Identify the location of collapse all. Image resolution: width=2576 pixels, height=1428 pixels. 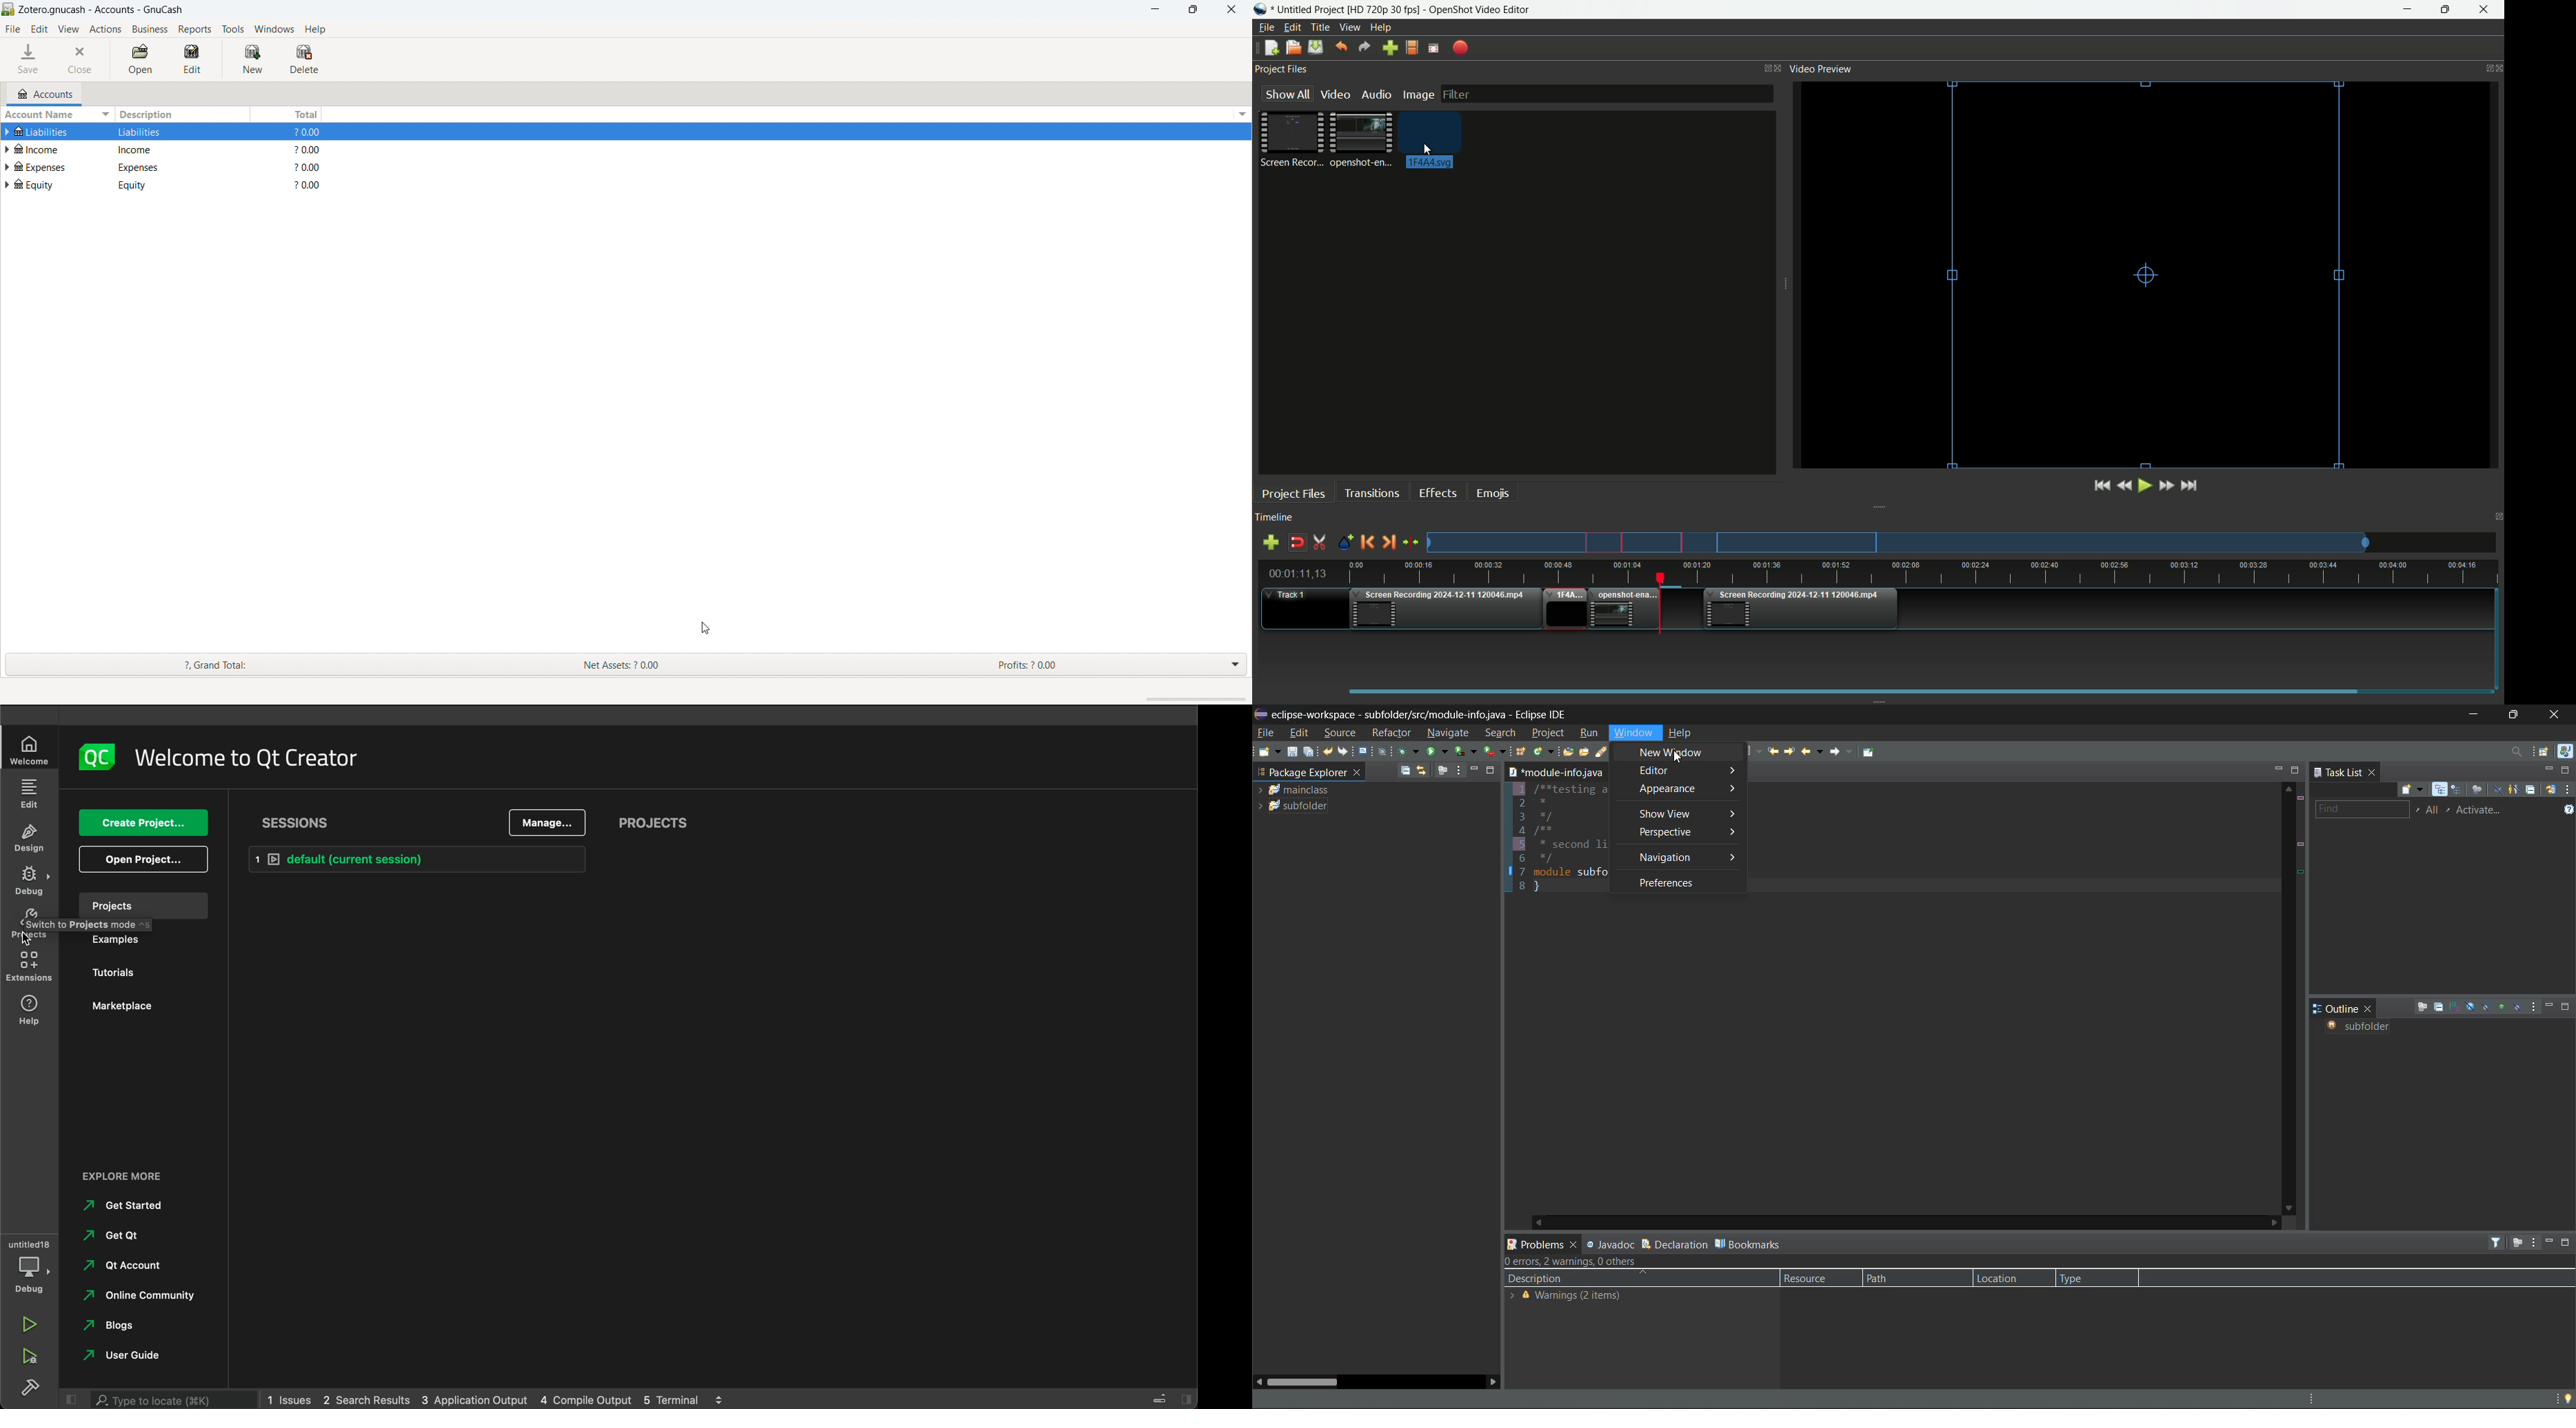
(2439, 1006).